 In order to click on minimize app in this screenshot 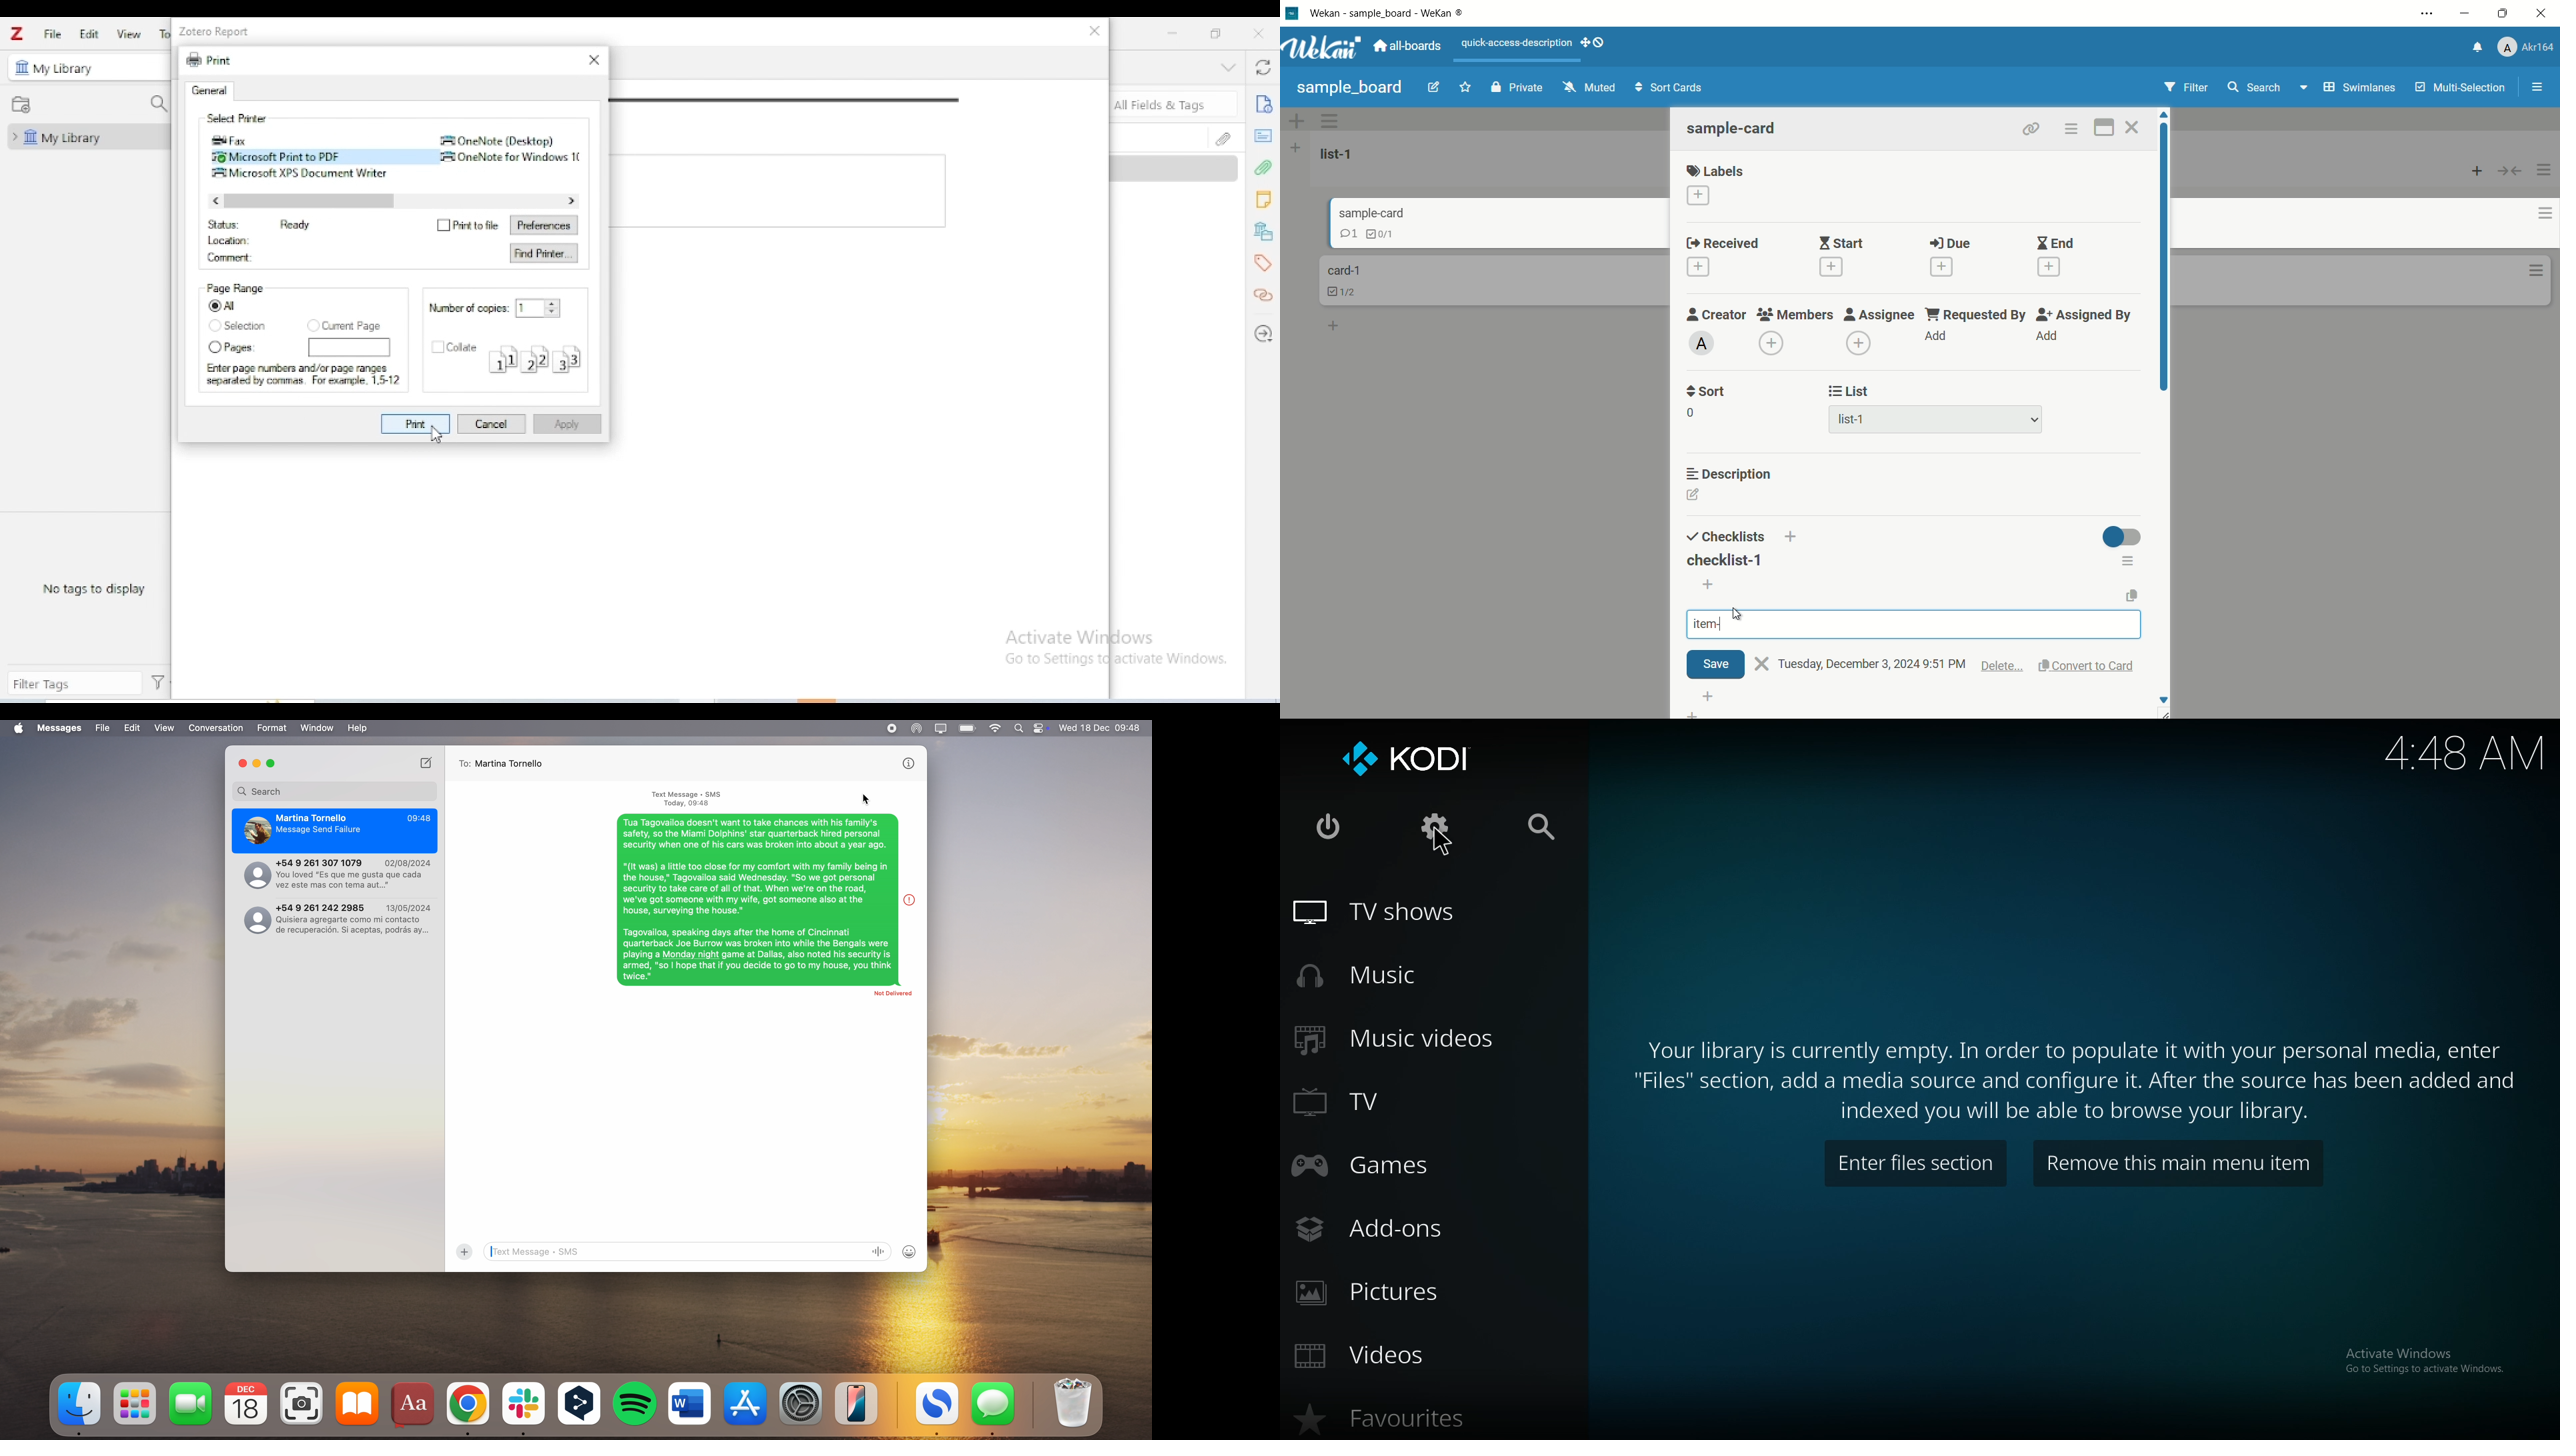, I will do `click(257, 764)`.